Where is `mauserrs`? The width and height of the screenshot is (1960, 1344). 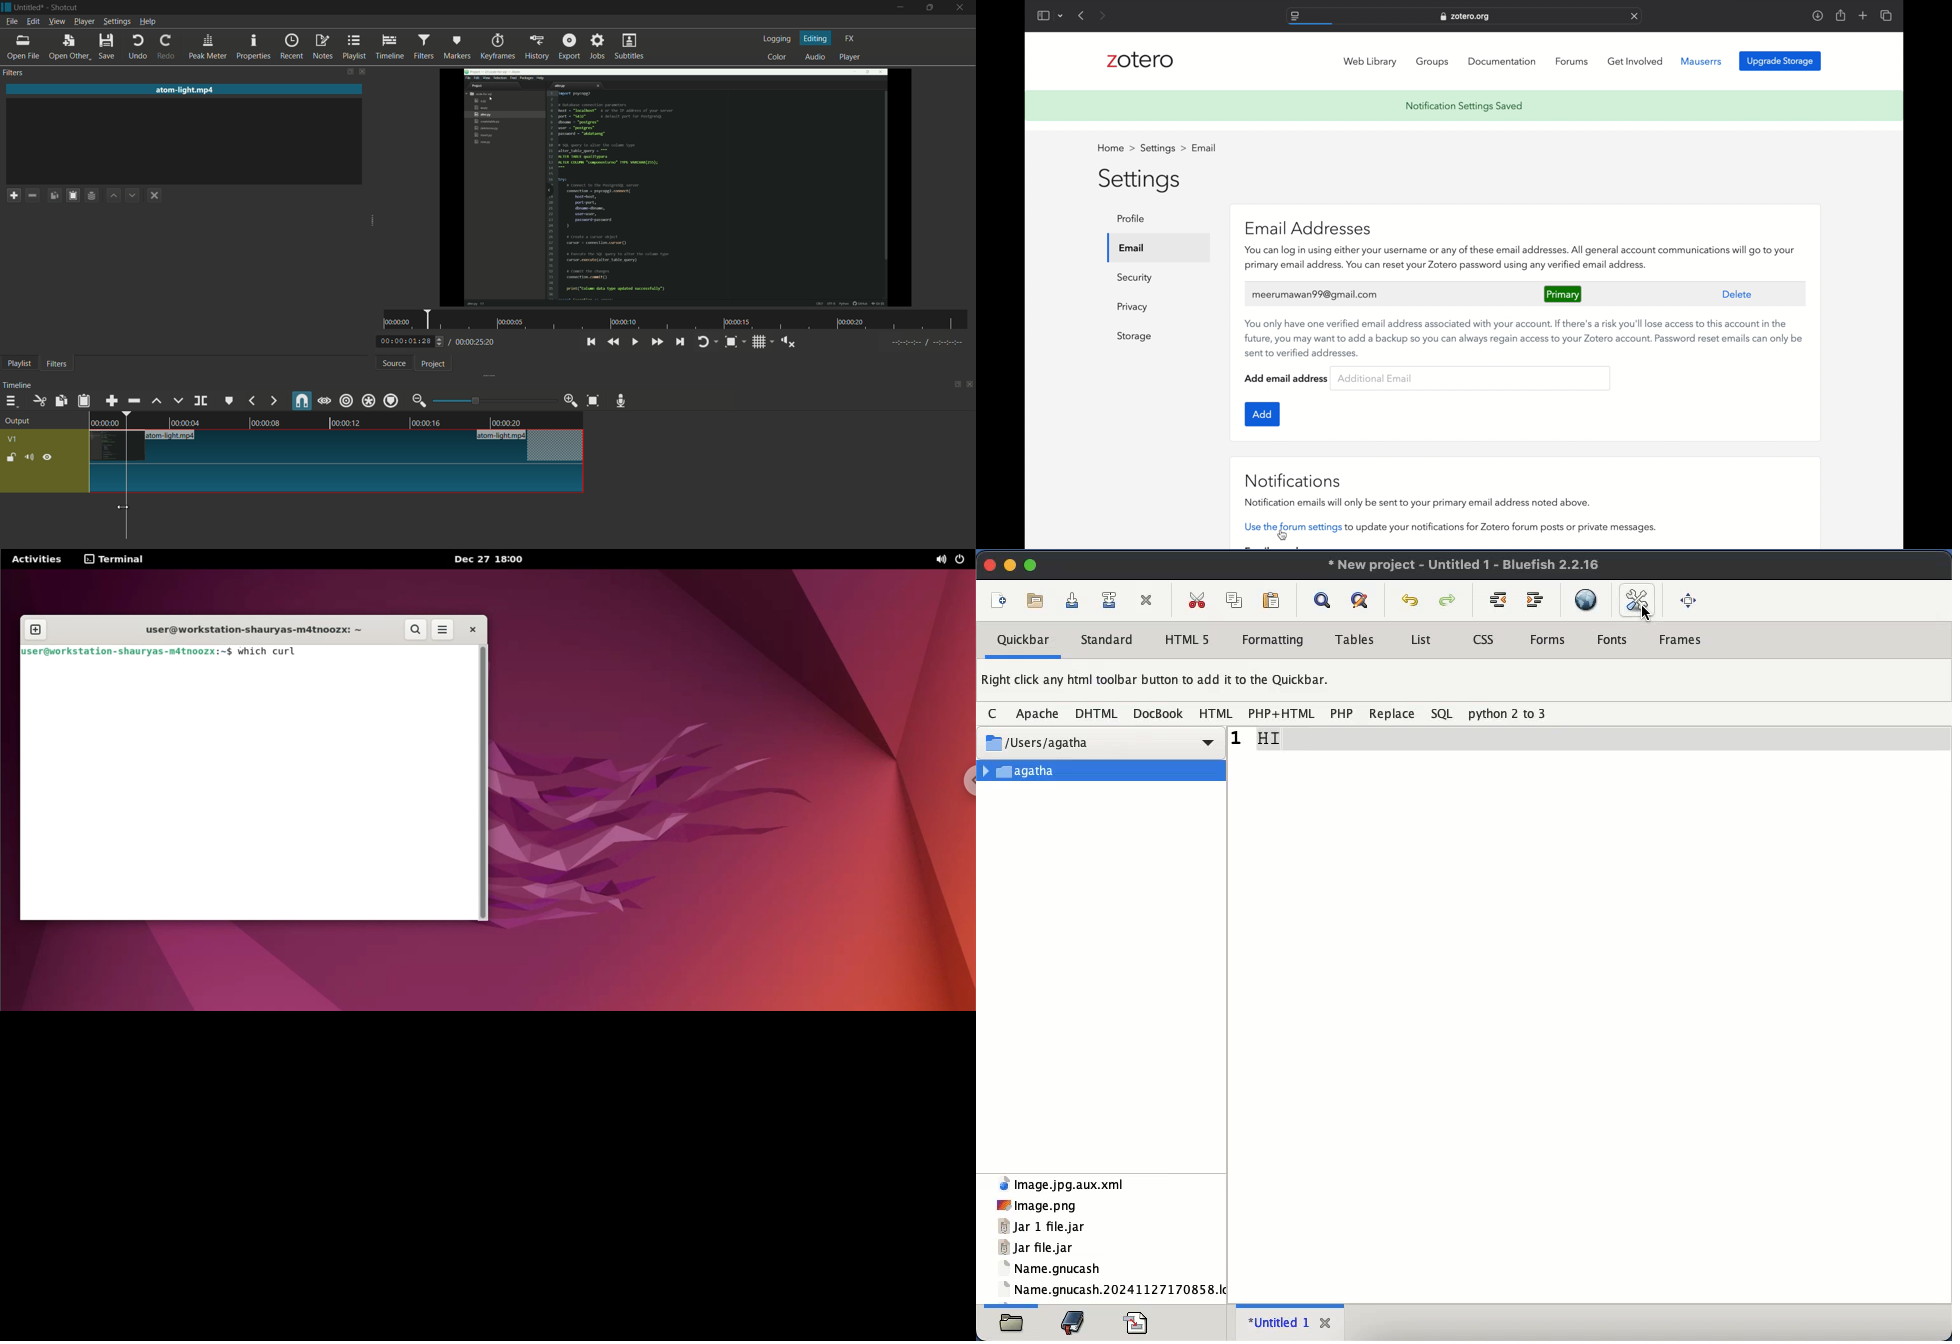
mauserrs is located at coordinates (1701, 61).